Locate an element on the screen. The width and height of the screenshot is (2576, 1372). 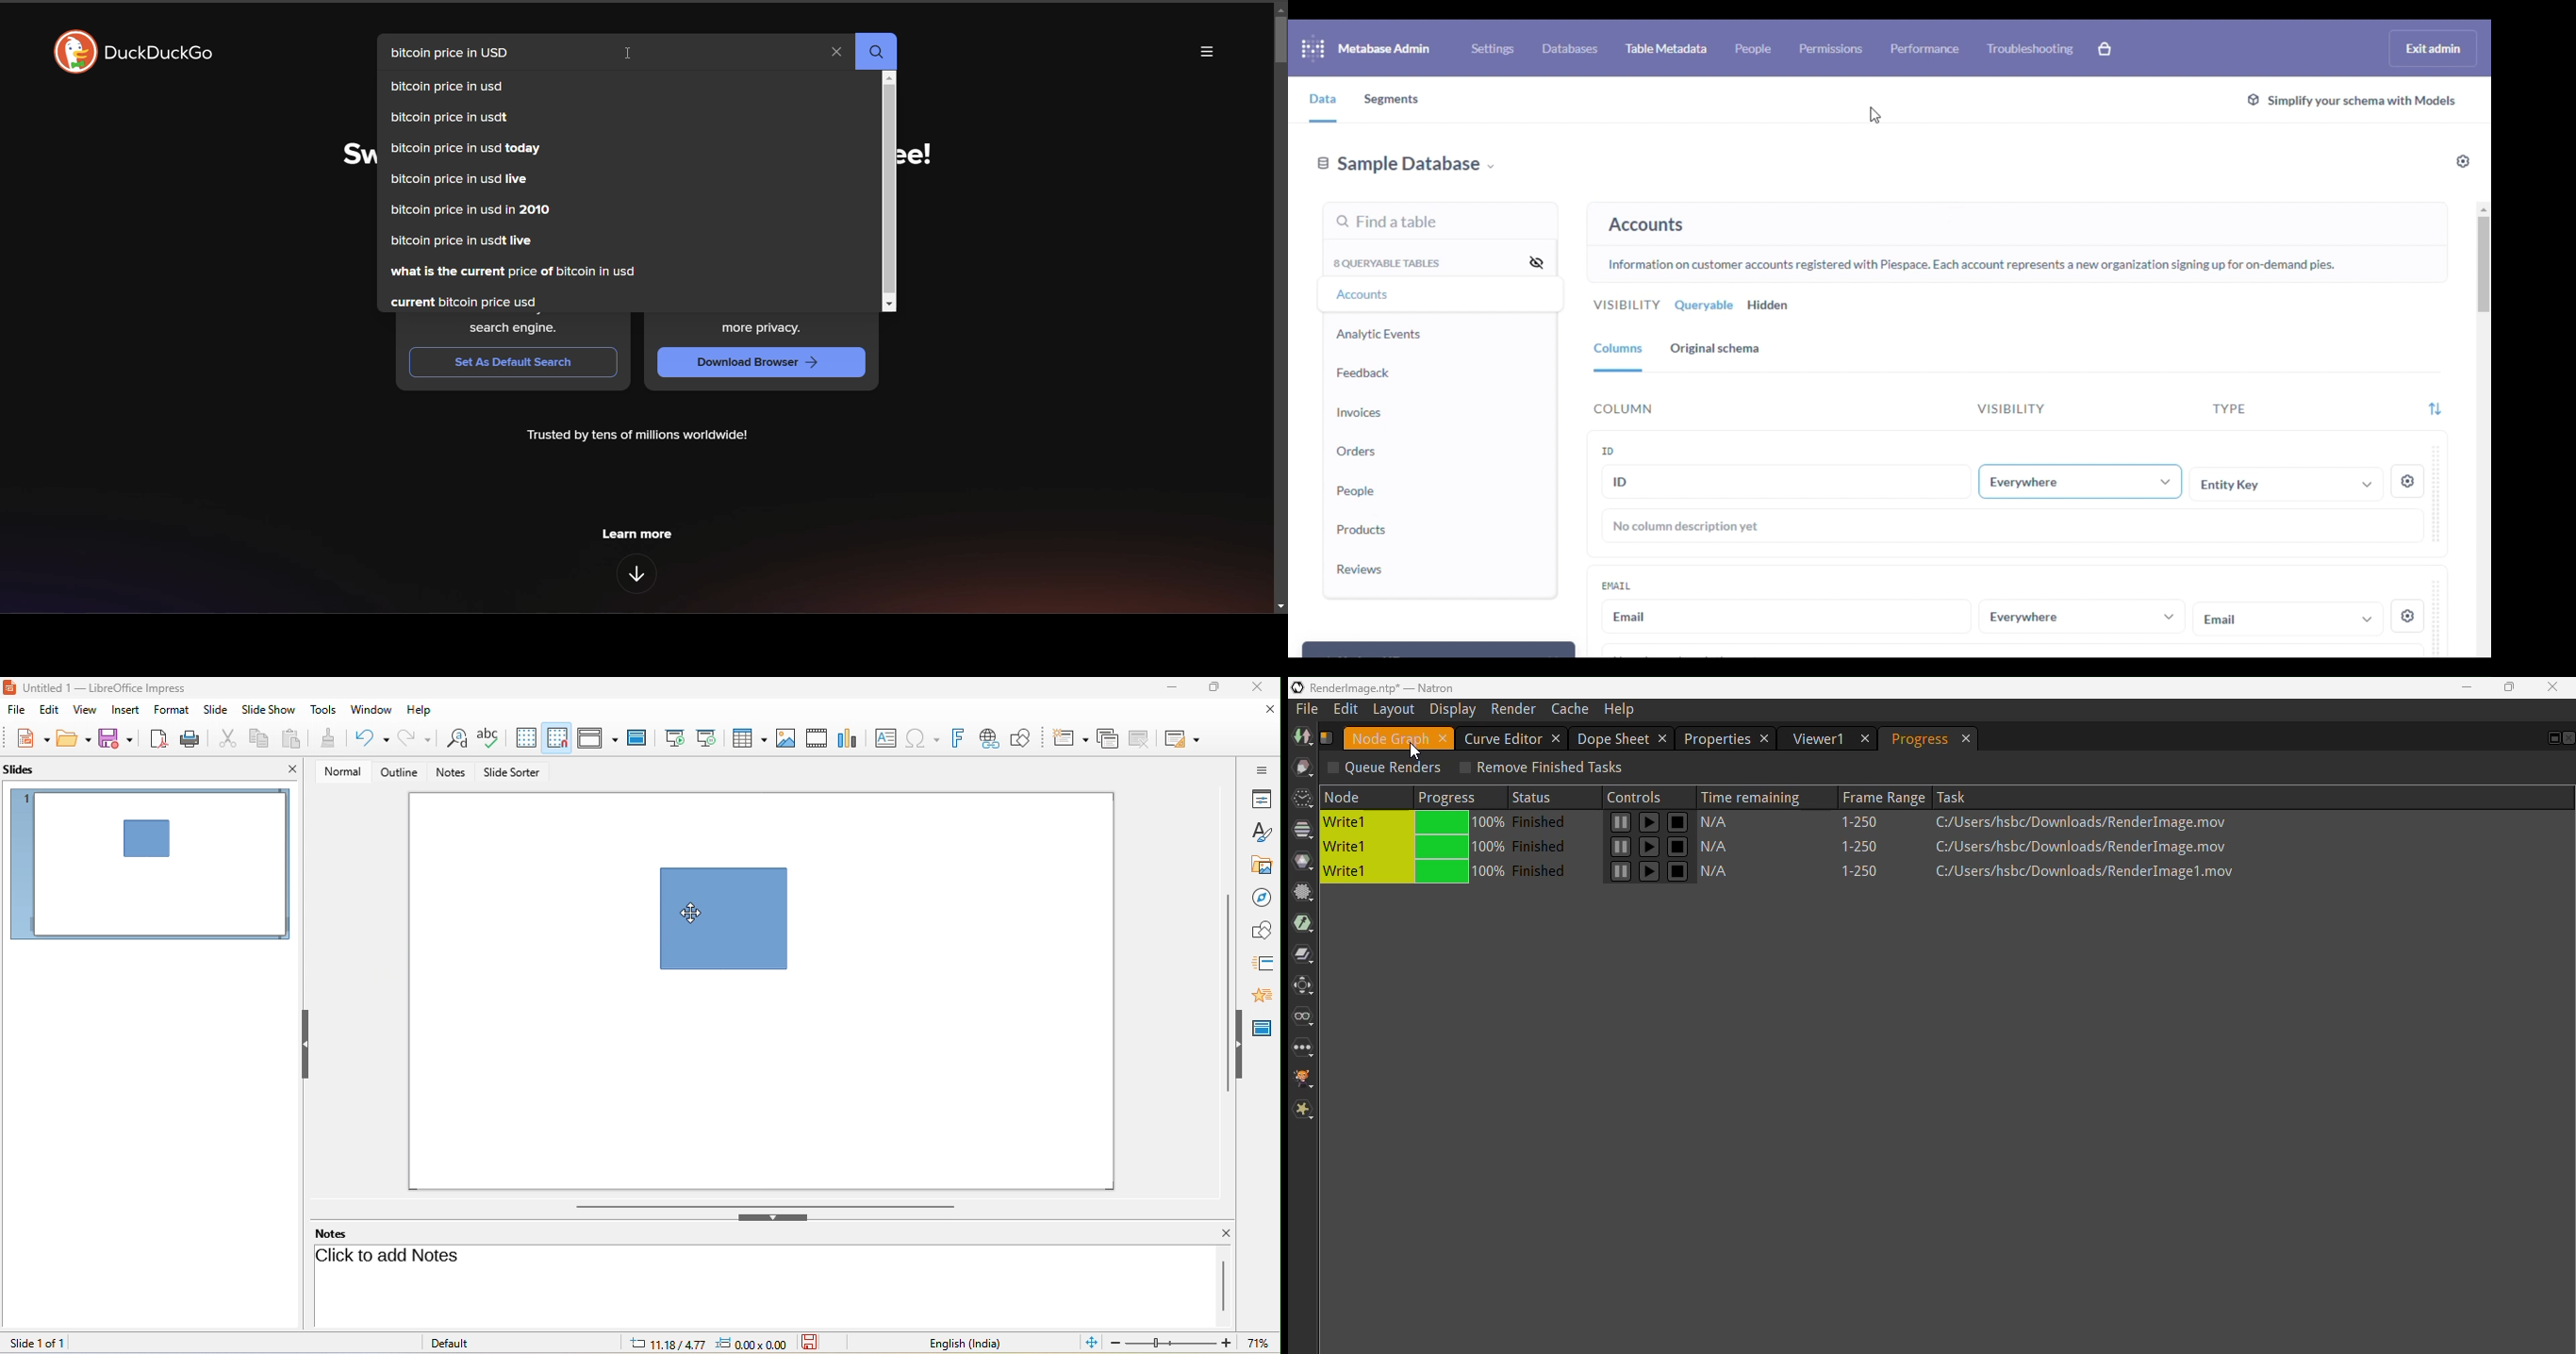
delete slide is located at coordinates (1140, 737).